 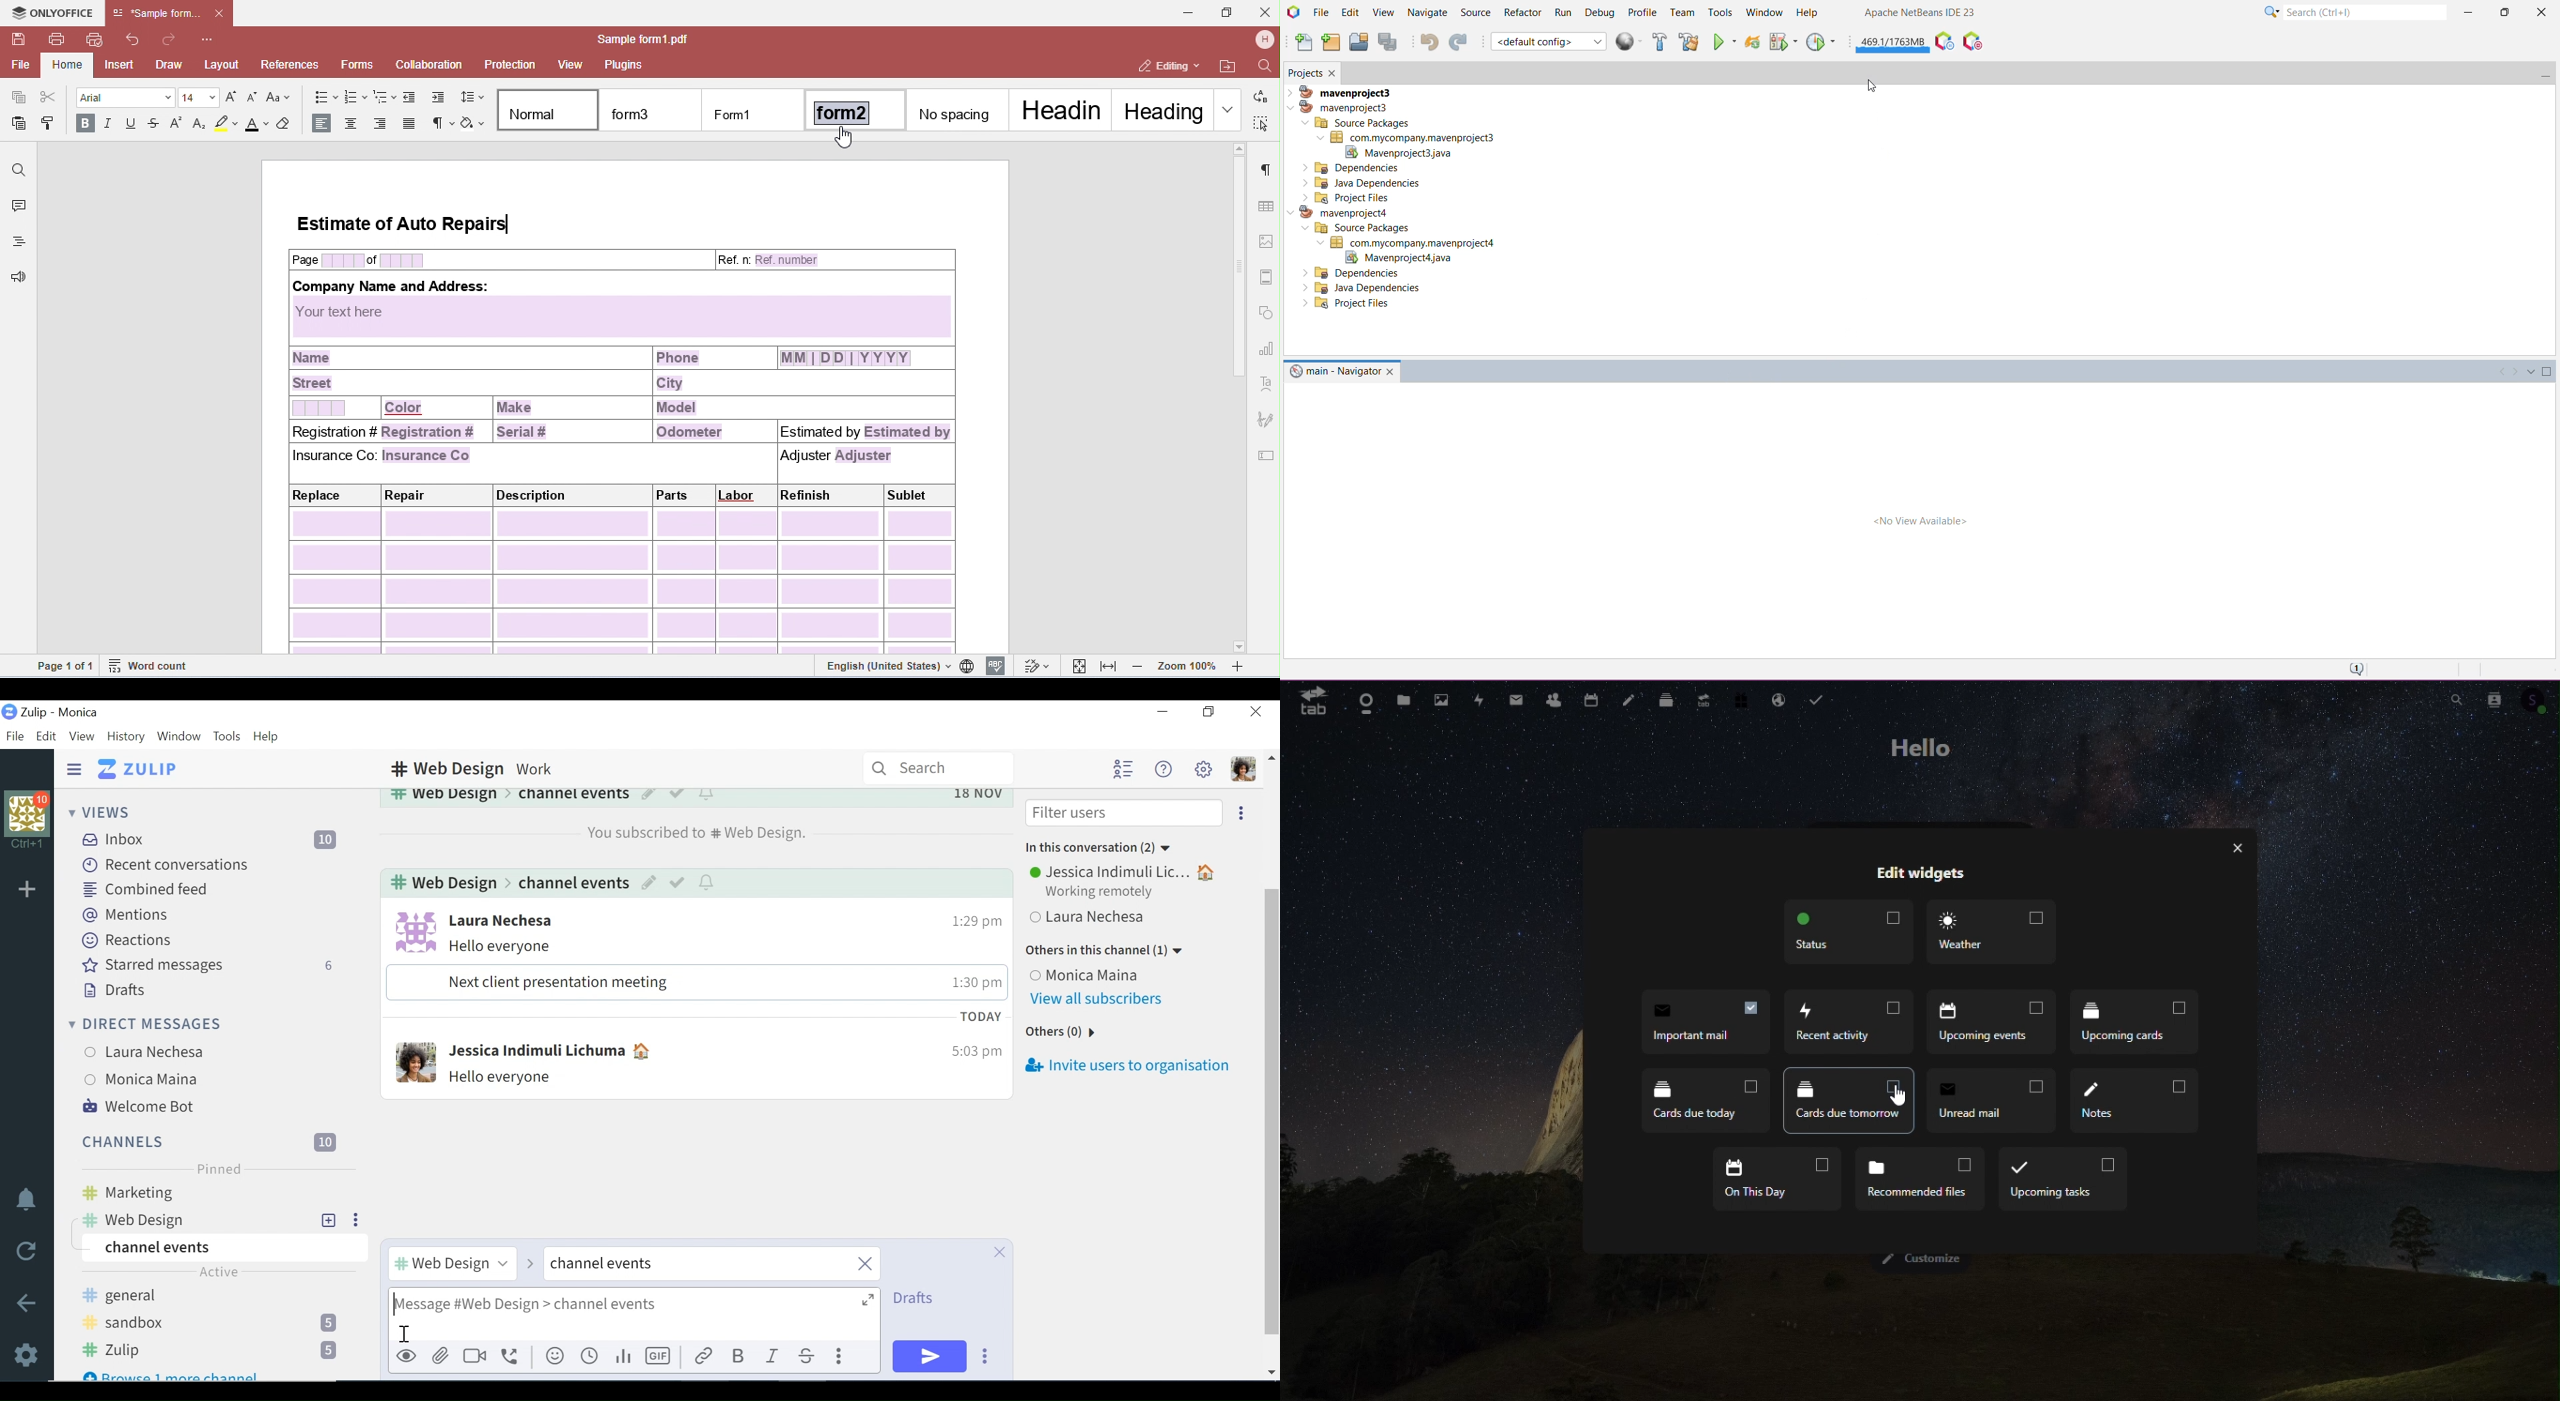 What do you see at coordinates (29, 812) in the screenshot?
I see `Organisation profile` at bounding box center [29, 812].